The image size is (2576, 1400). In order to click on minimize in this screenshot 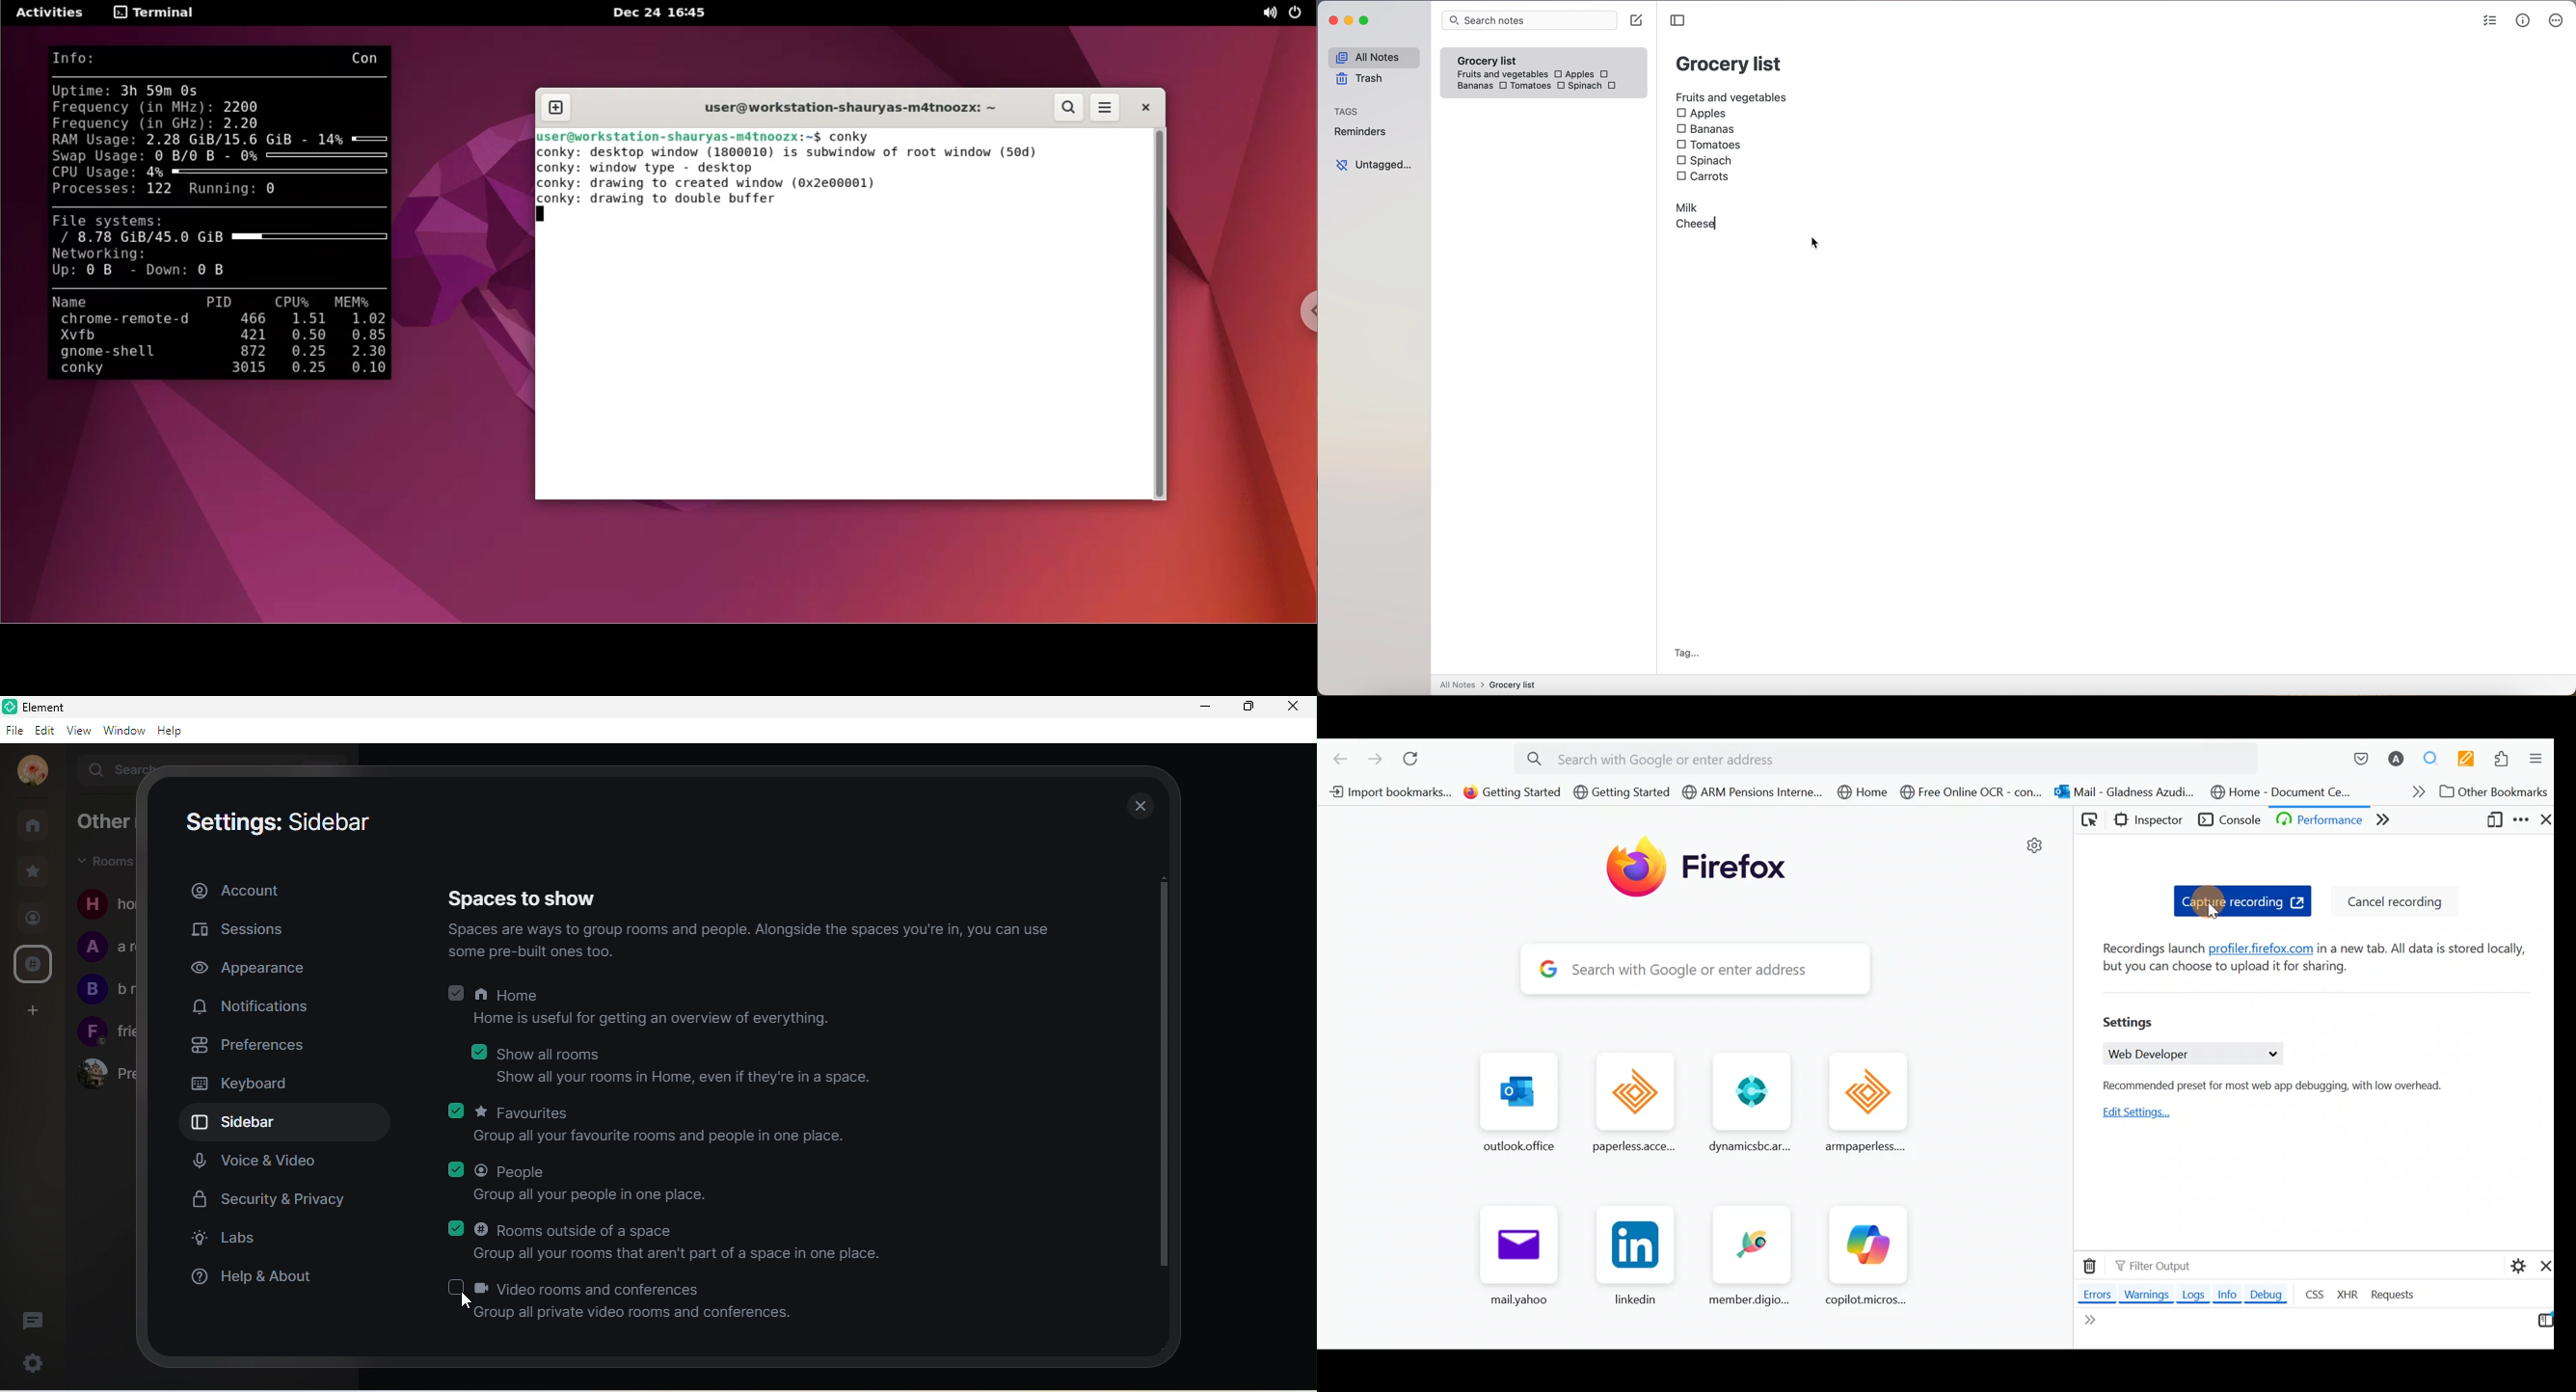, I will do `click(1204, 710)`.